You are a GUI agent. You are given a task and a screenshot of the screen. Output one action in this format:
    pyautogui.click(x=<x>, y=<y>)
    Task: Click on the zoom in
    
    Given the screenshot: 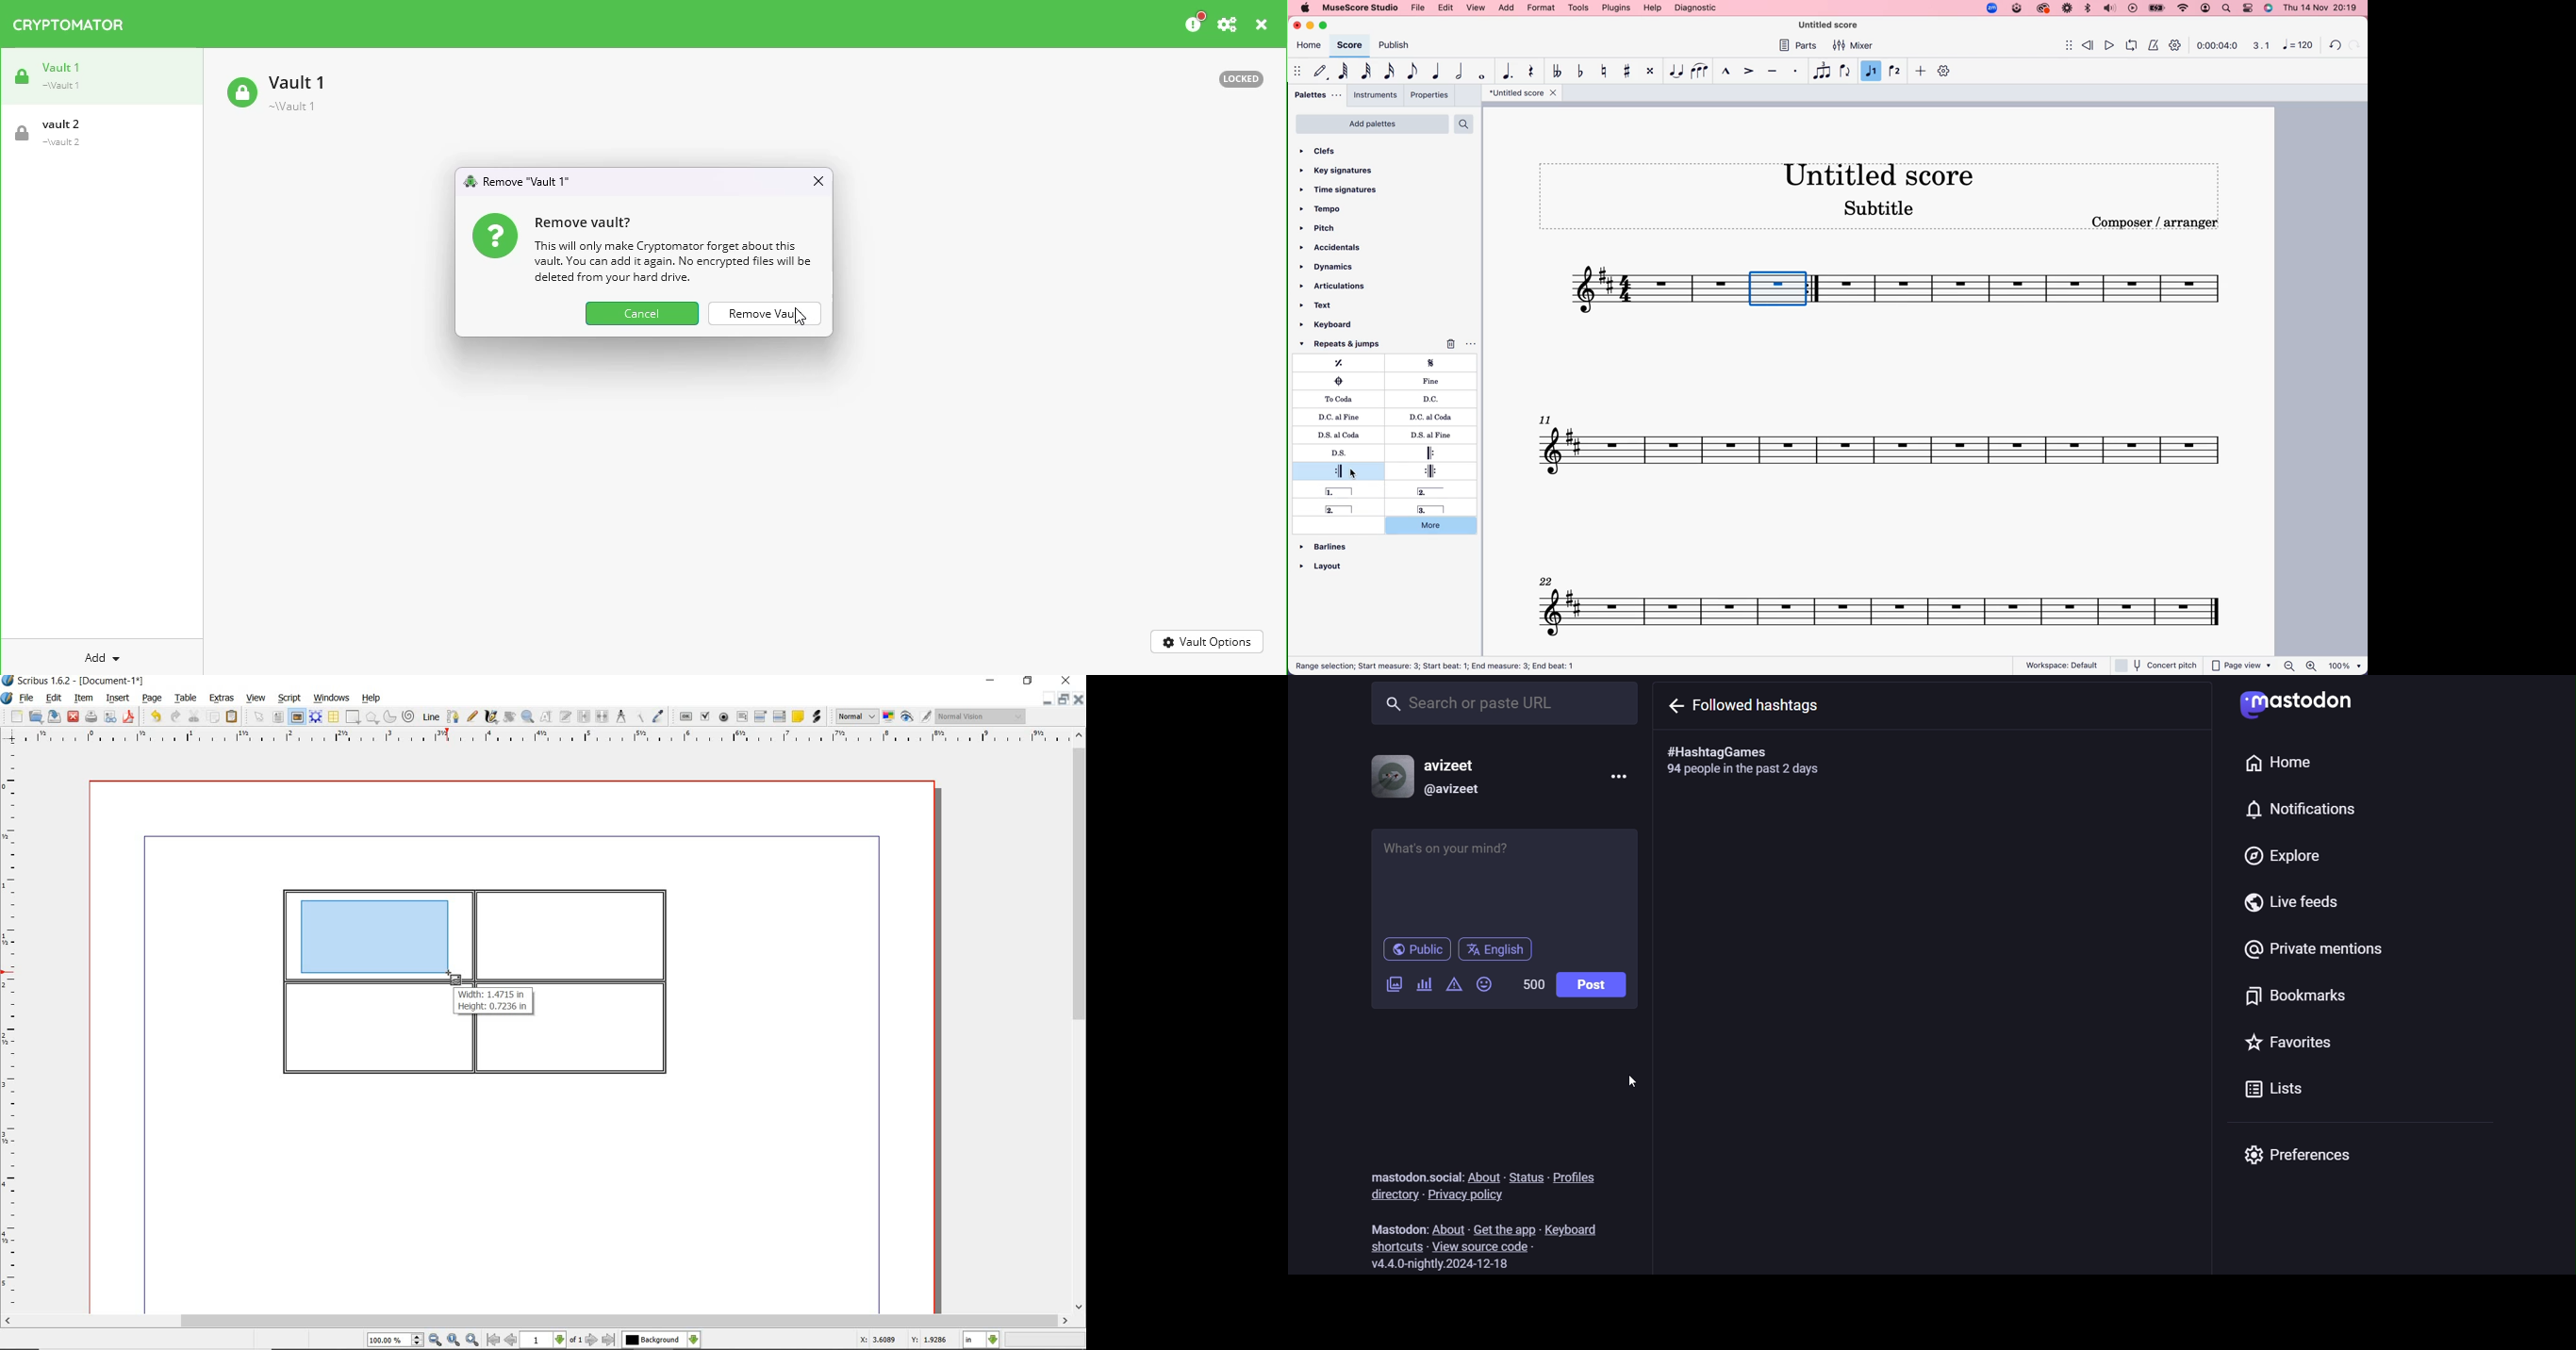 What is the action you would take?
    pyautogui.click(x=473, y=1340)
    